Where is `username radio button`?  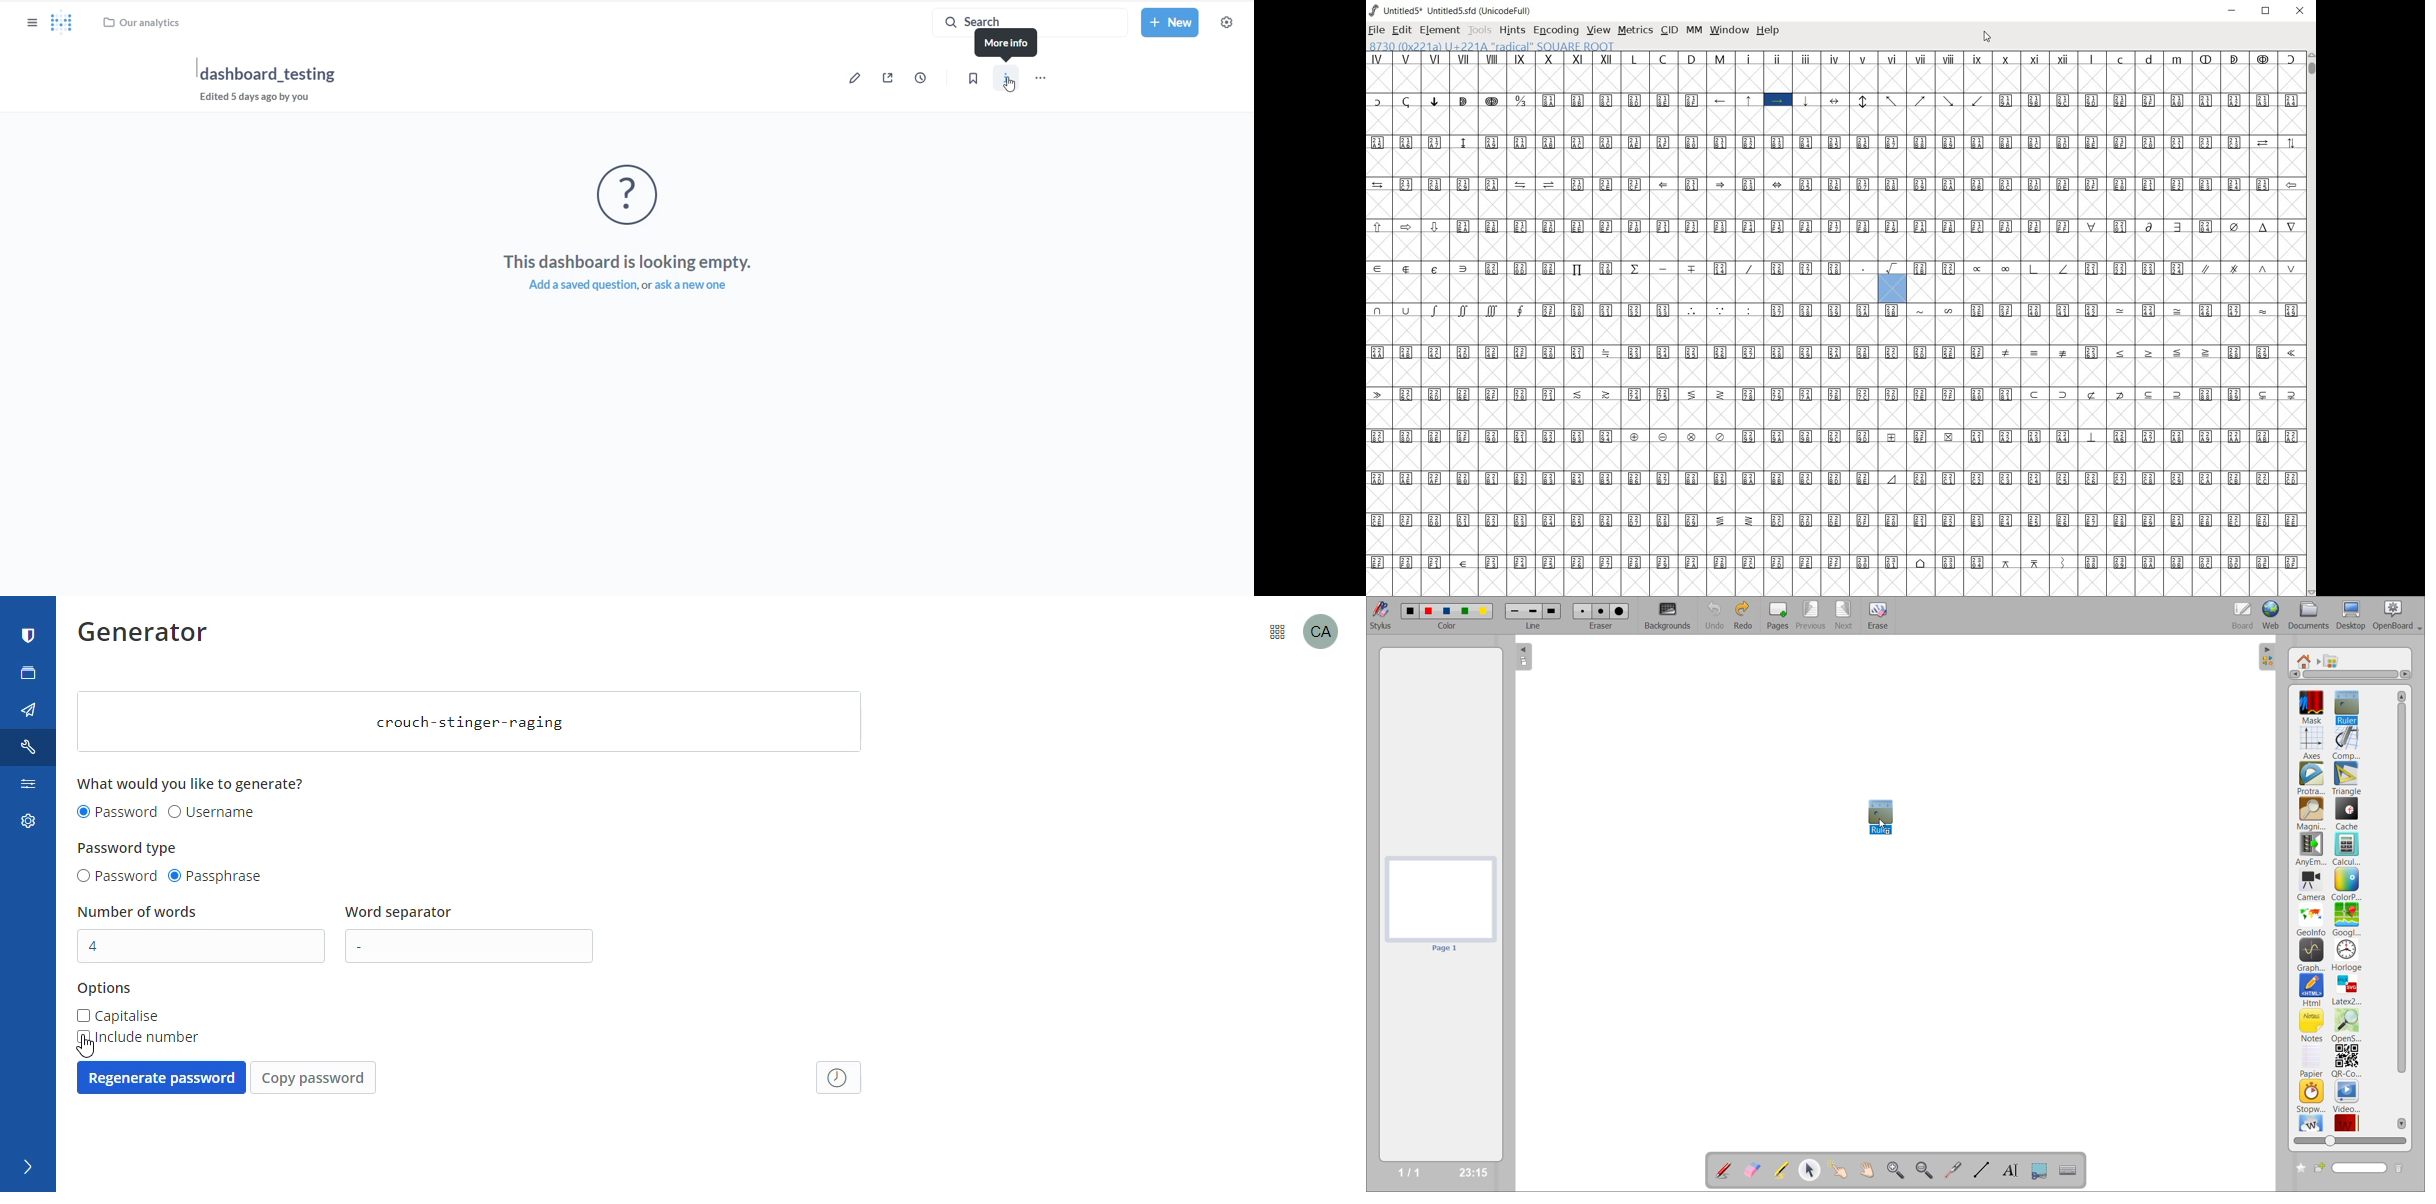 username radio button is located at coordinates (212, 813).